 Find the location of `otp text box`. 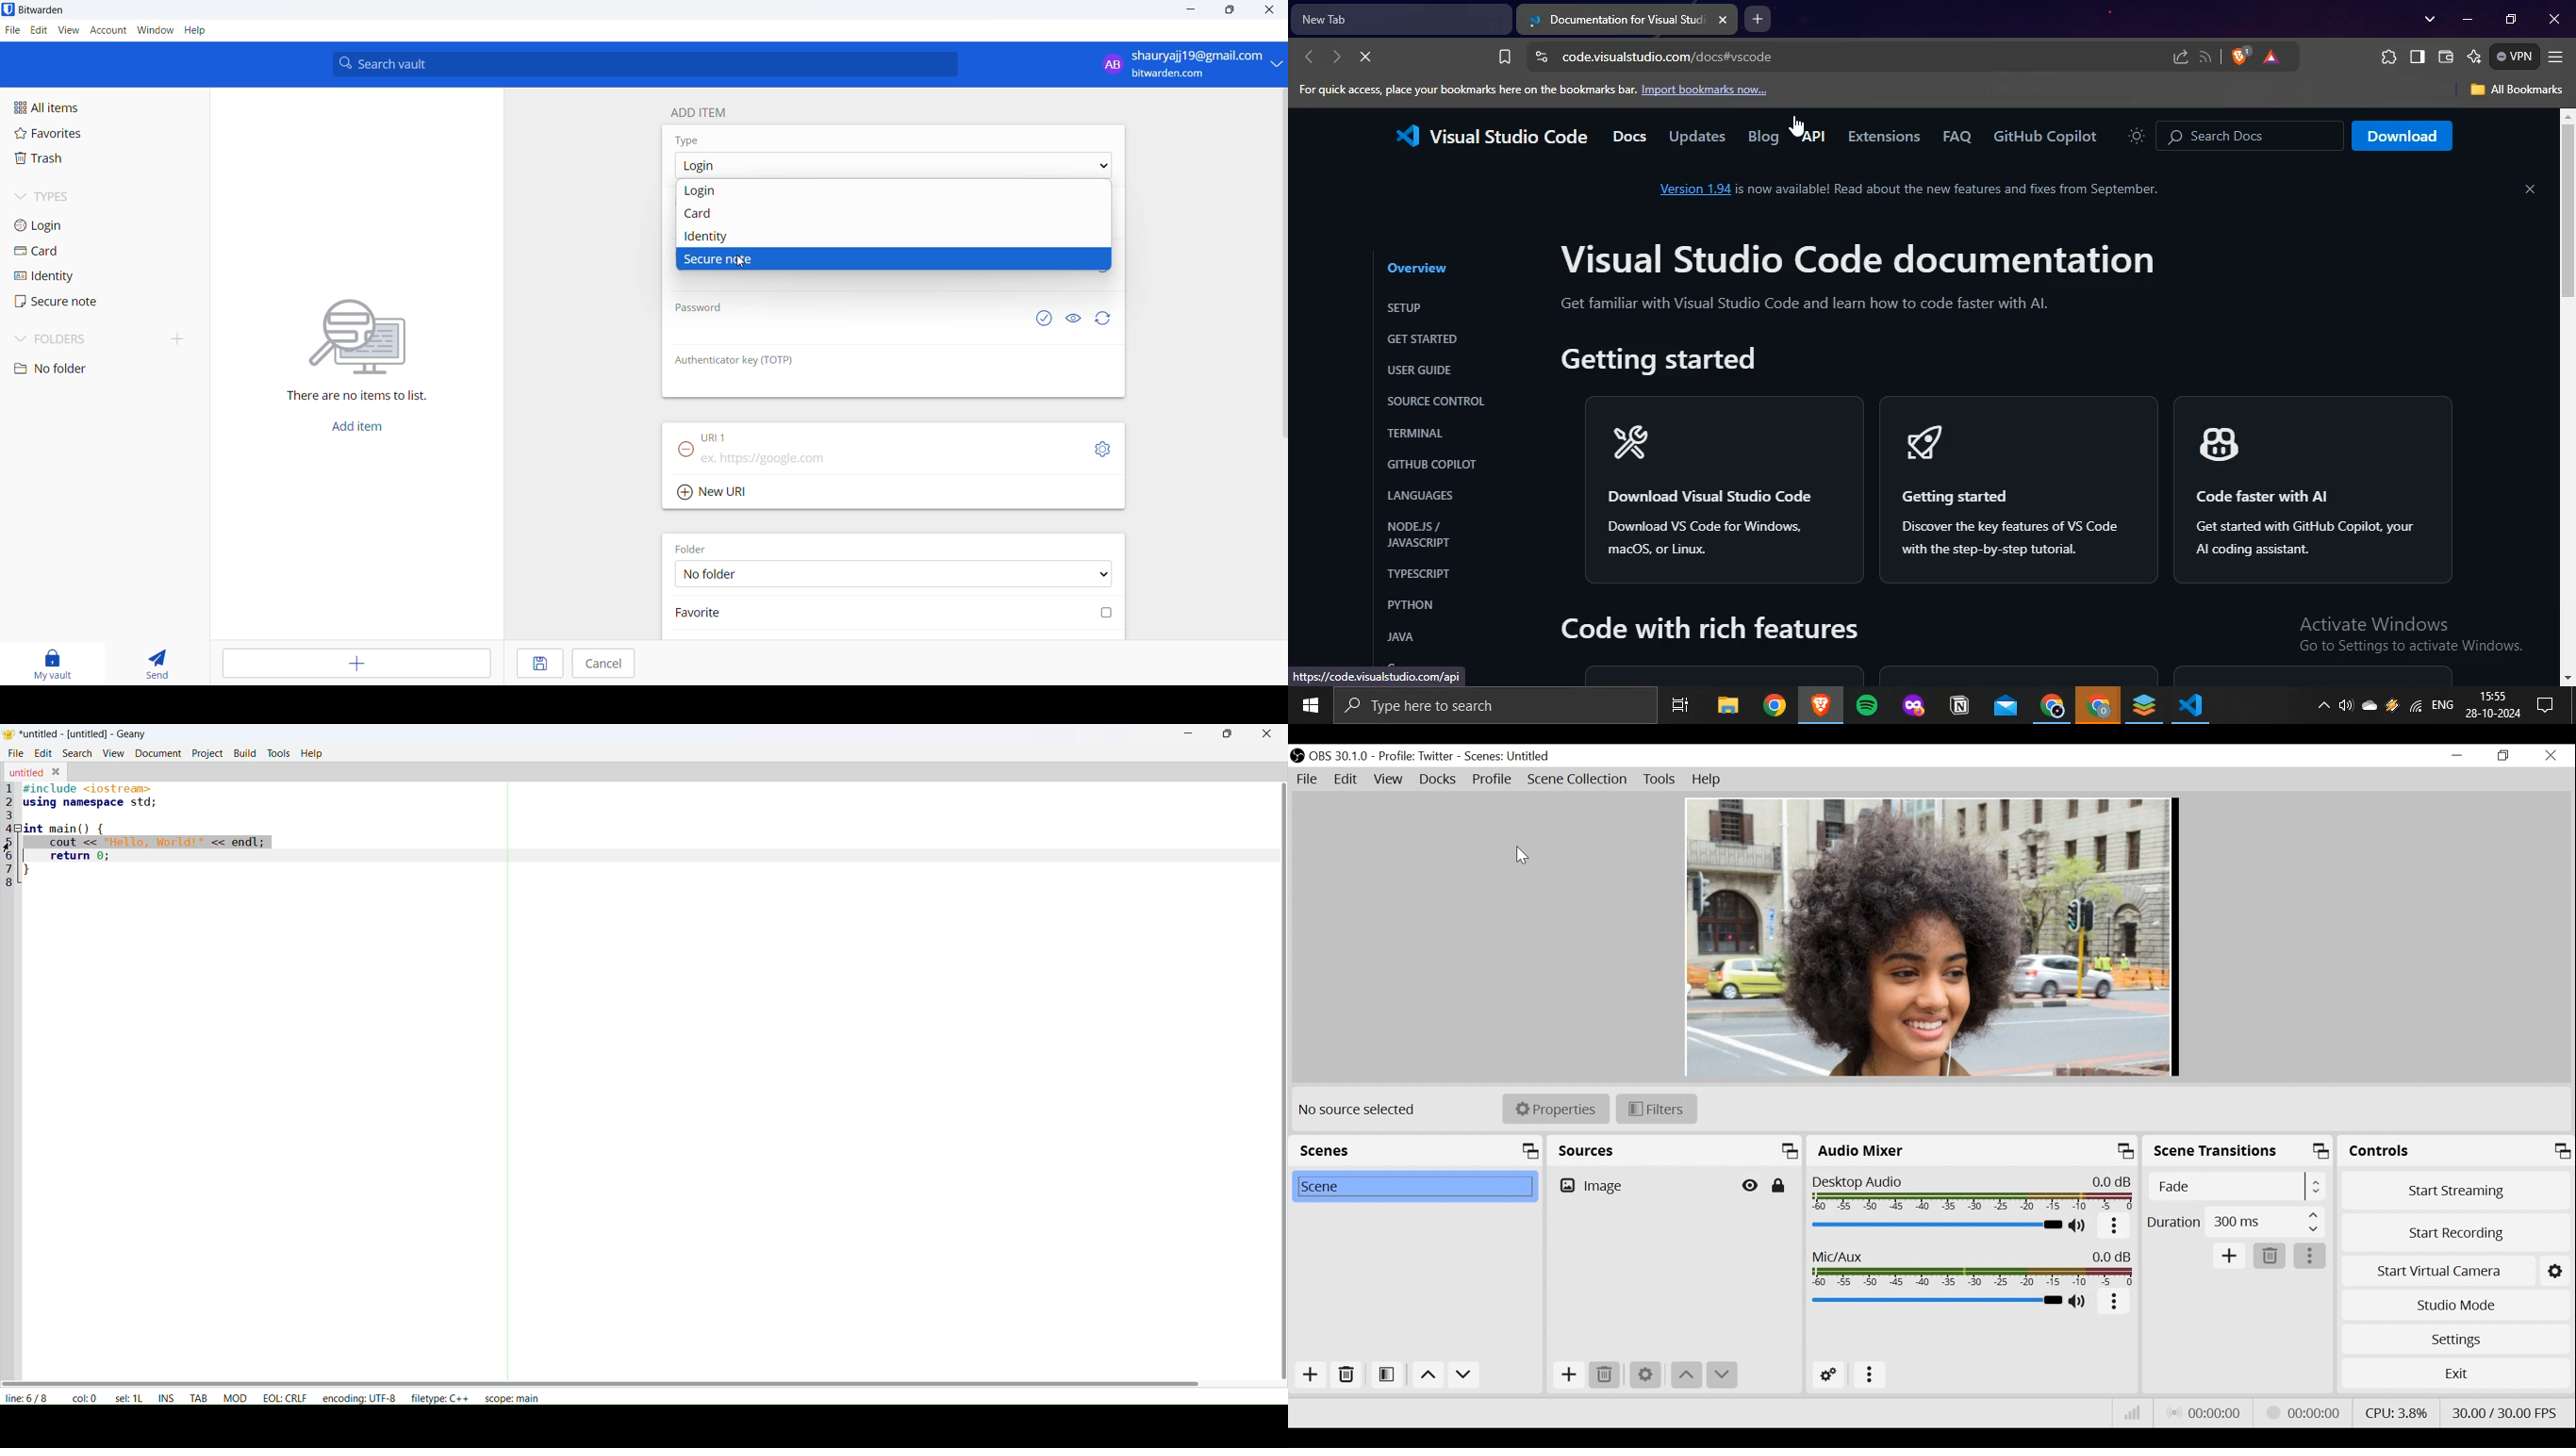

otp text box is located at coordinates (835, 383).